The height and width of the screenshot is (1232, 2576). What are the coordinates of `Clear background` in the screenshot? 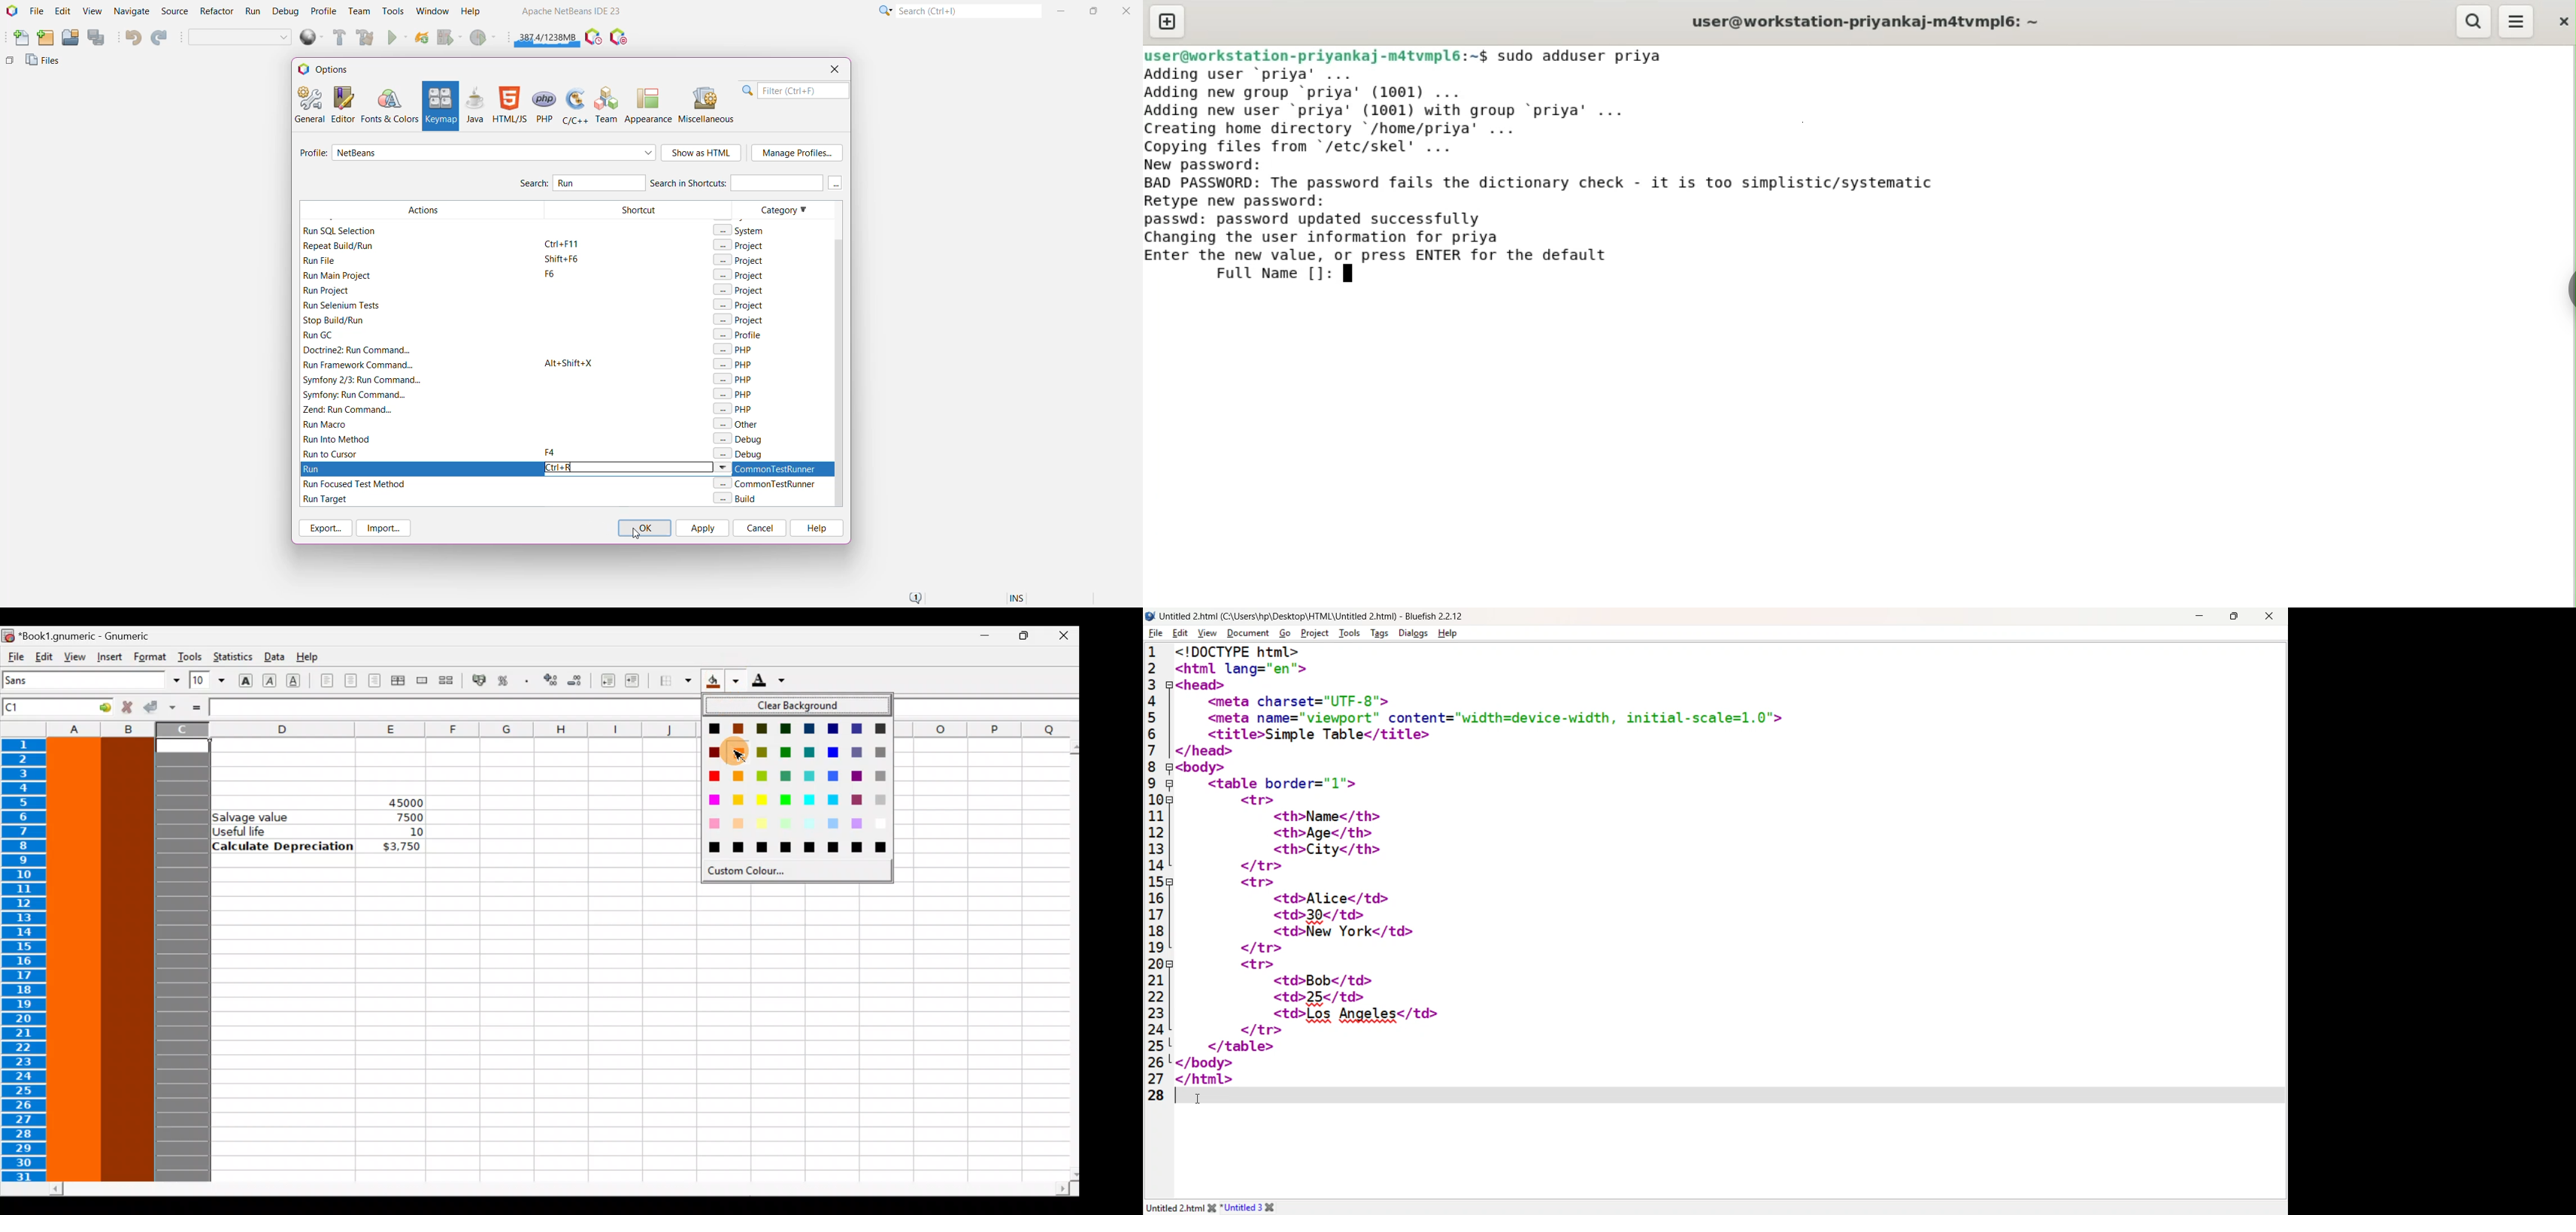 It's located at (802, 706).